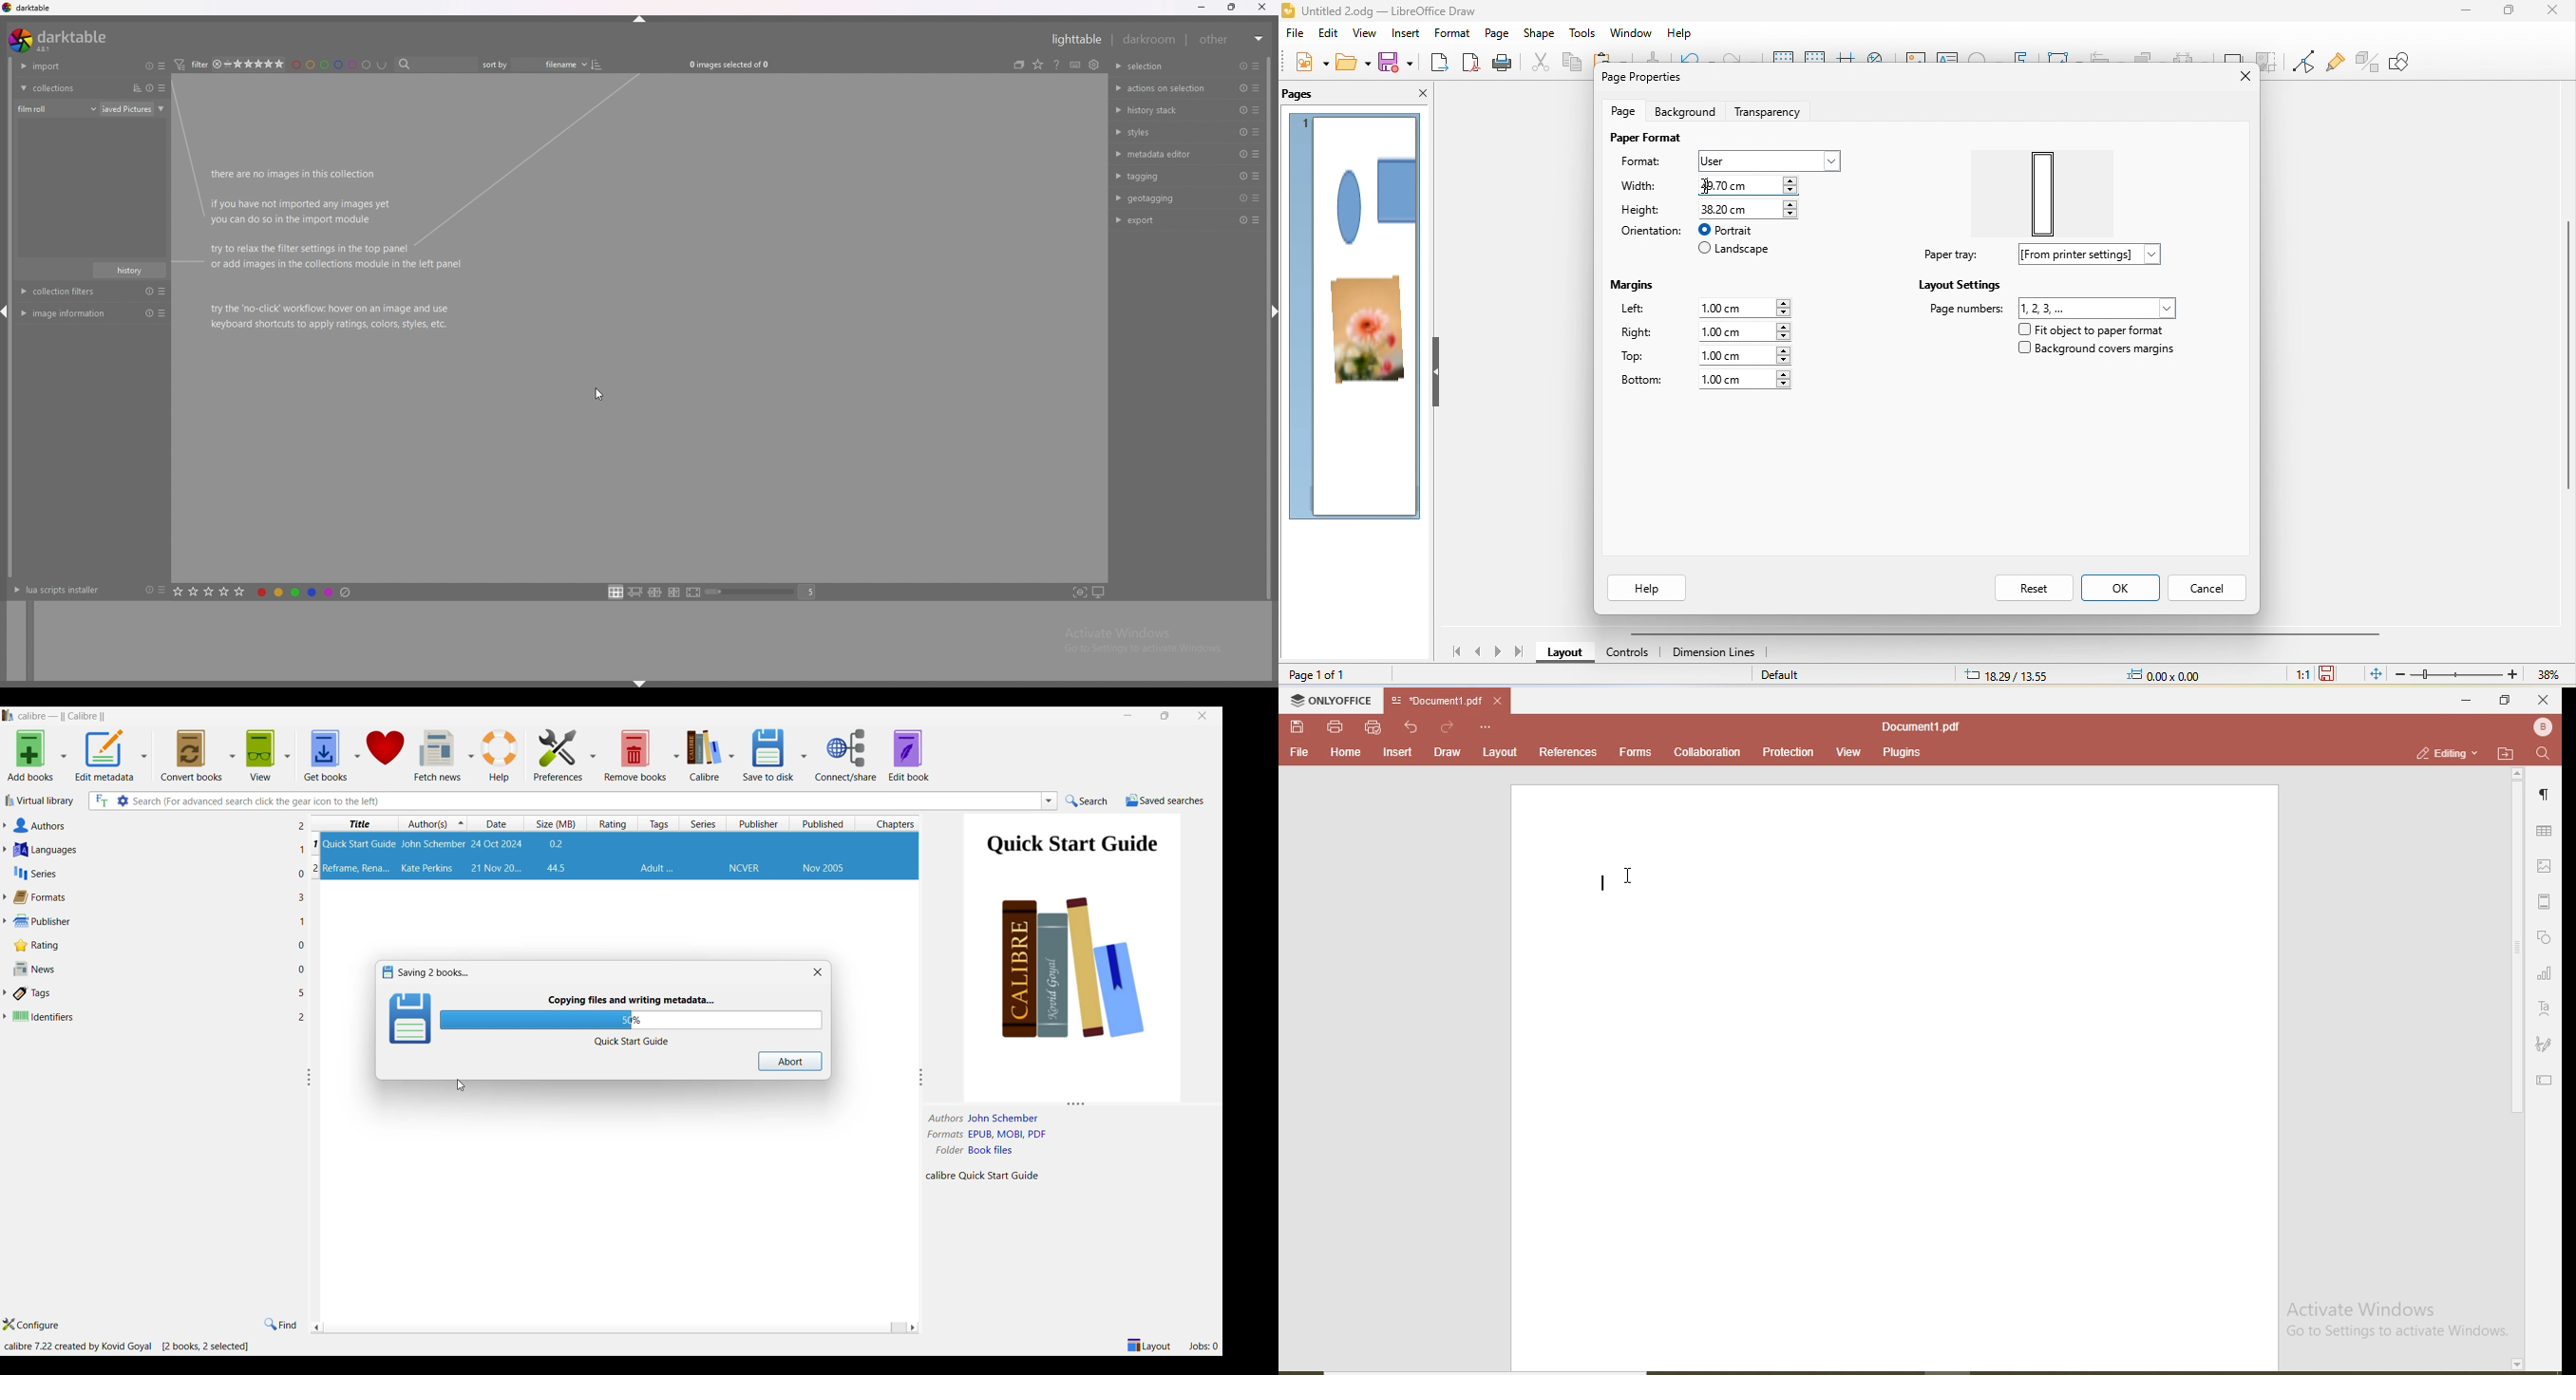 This screenshot has height=1400, width=2576. I want to click on hide, so click(637, 683).